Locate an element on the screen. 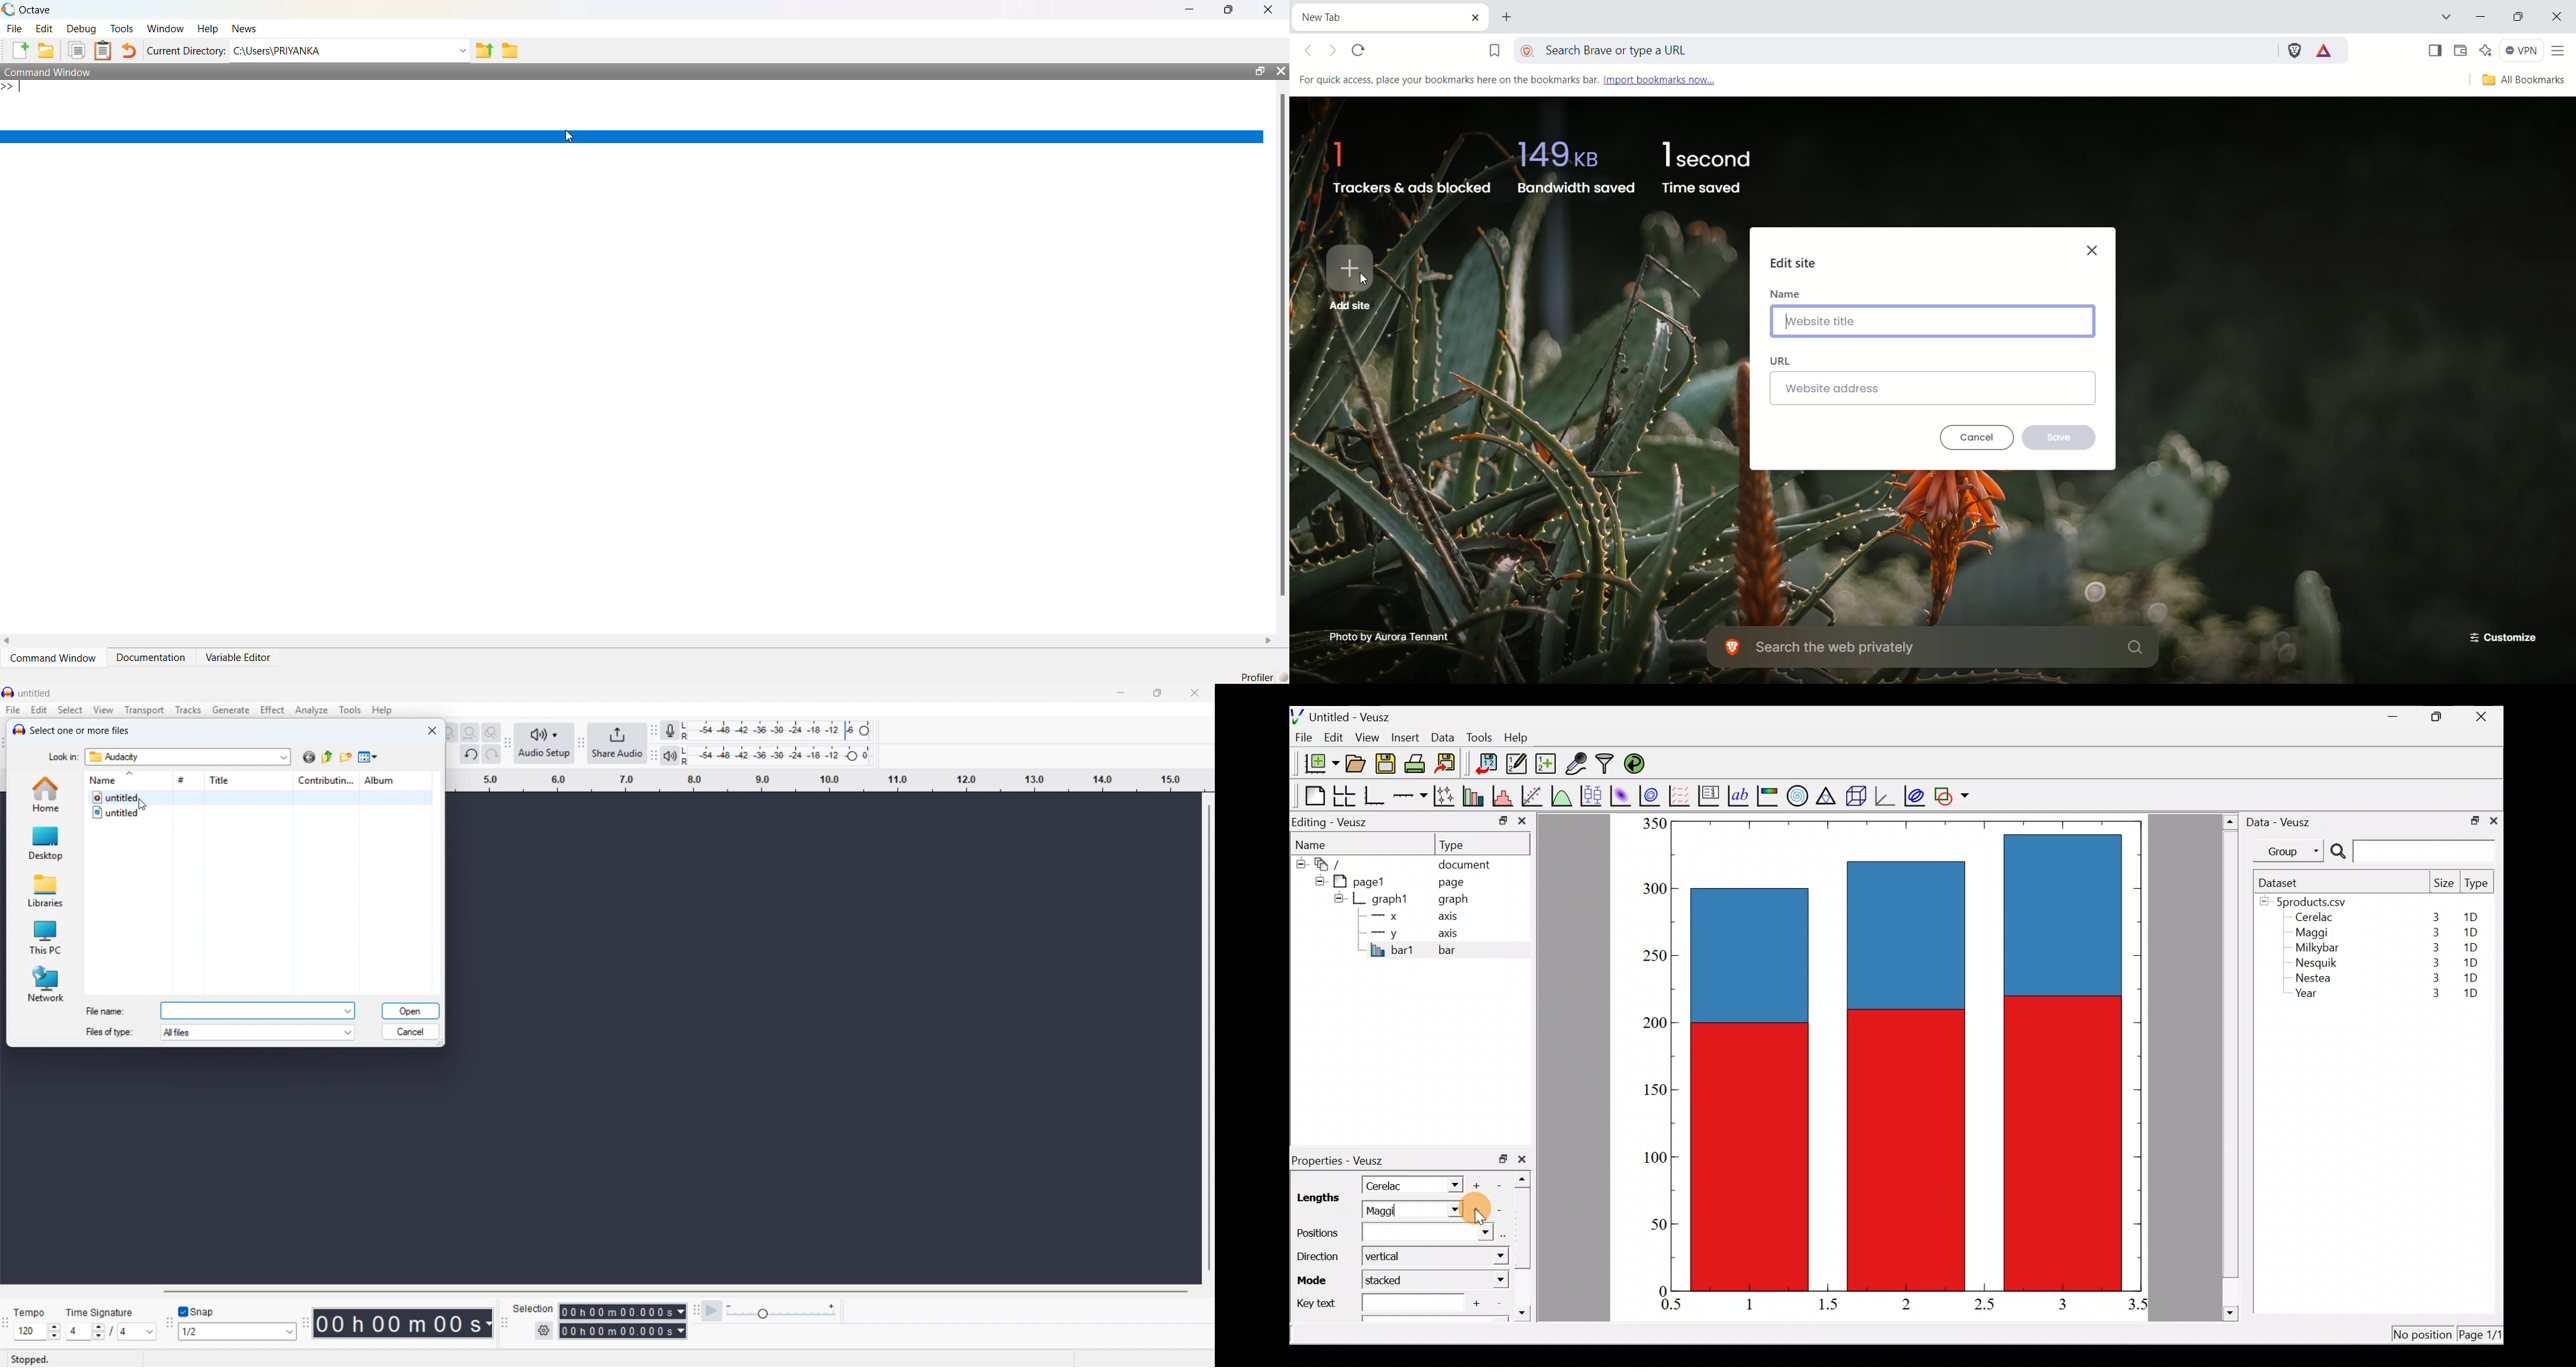 This screenshot has width=2576, height=1372. Recording metre toolbar  is located at coordinates (655, 731).